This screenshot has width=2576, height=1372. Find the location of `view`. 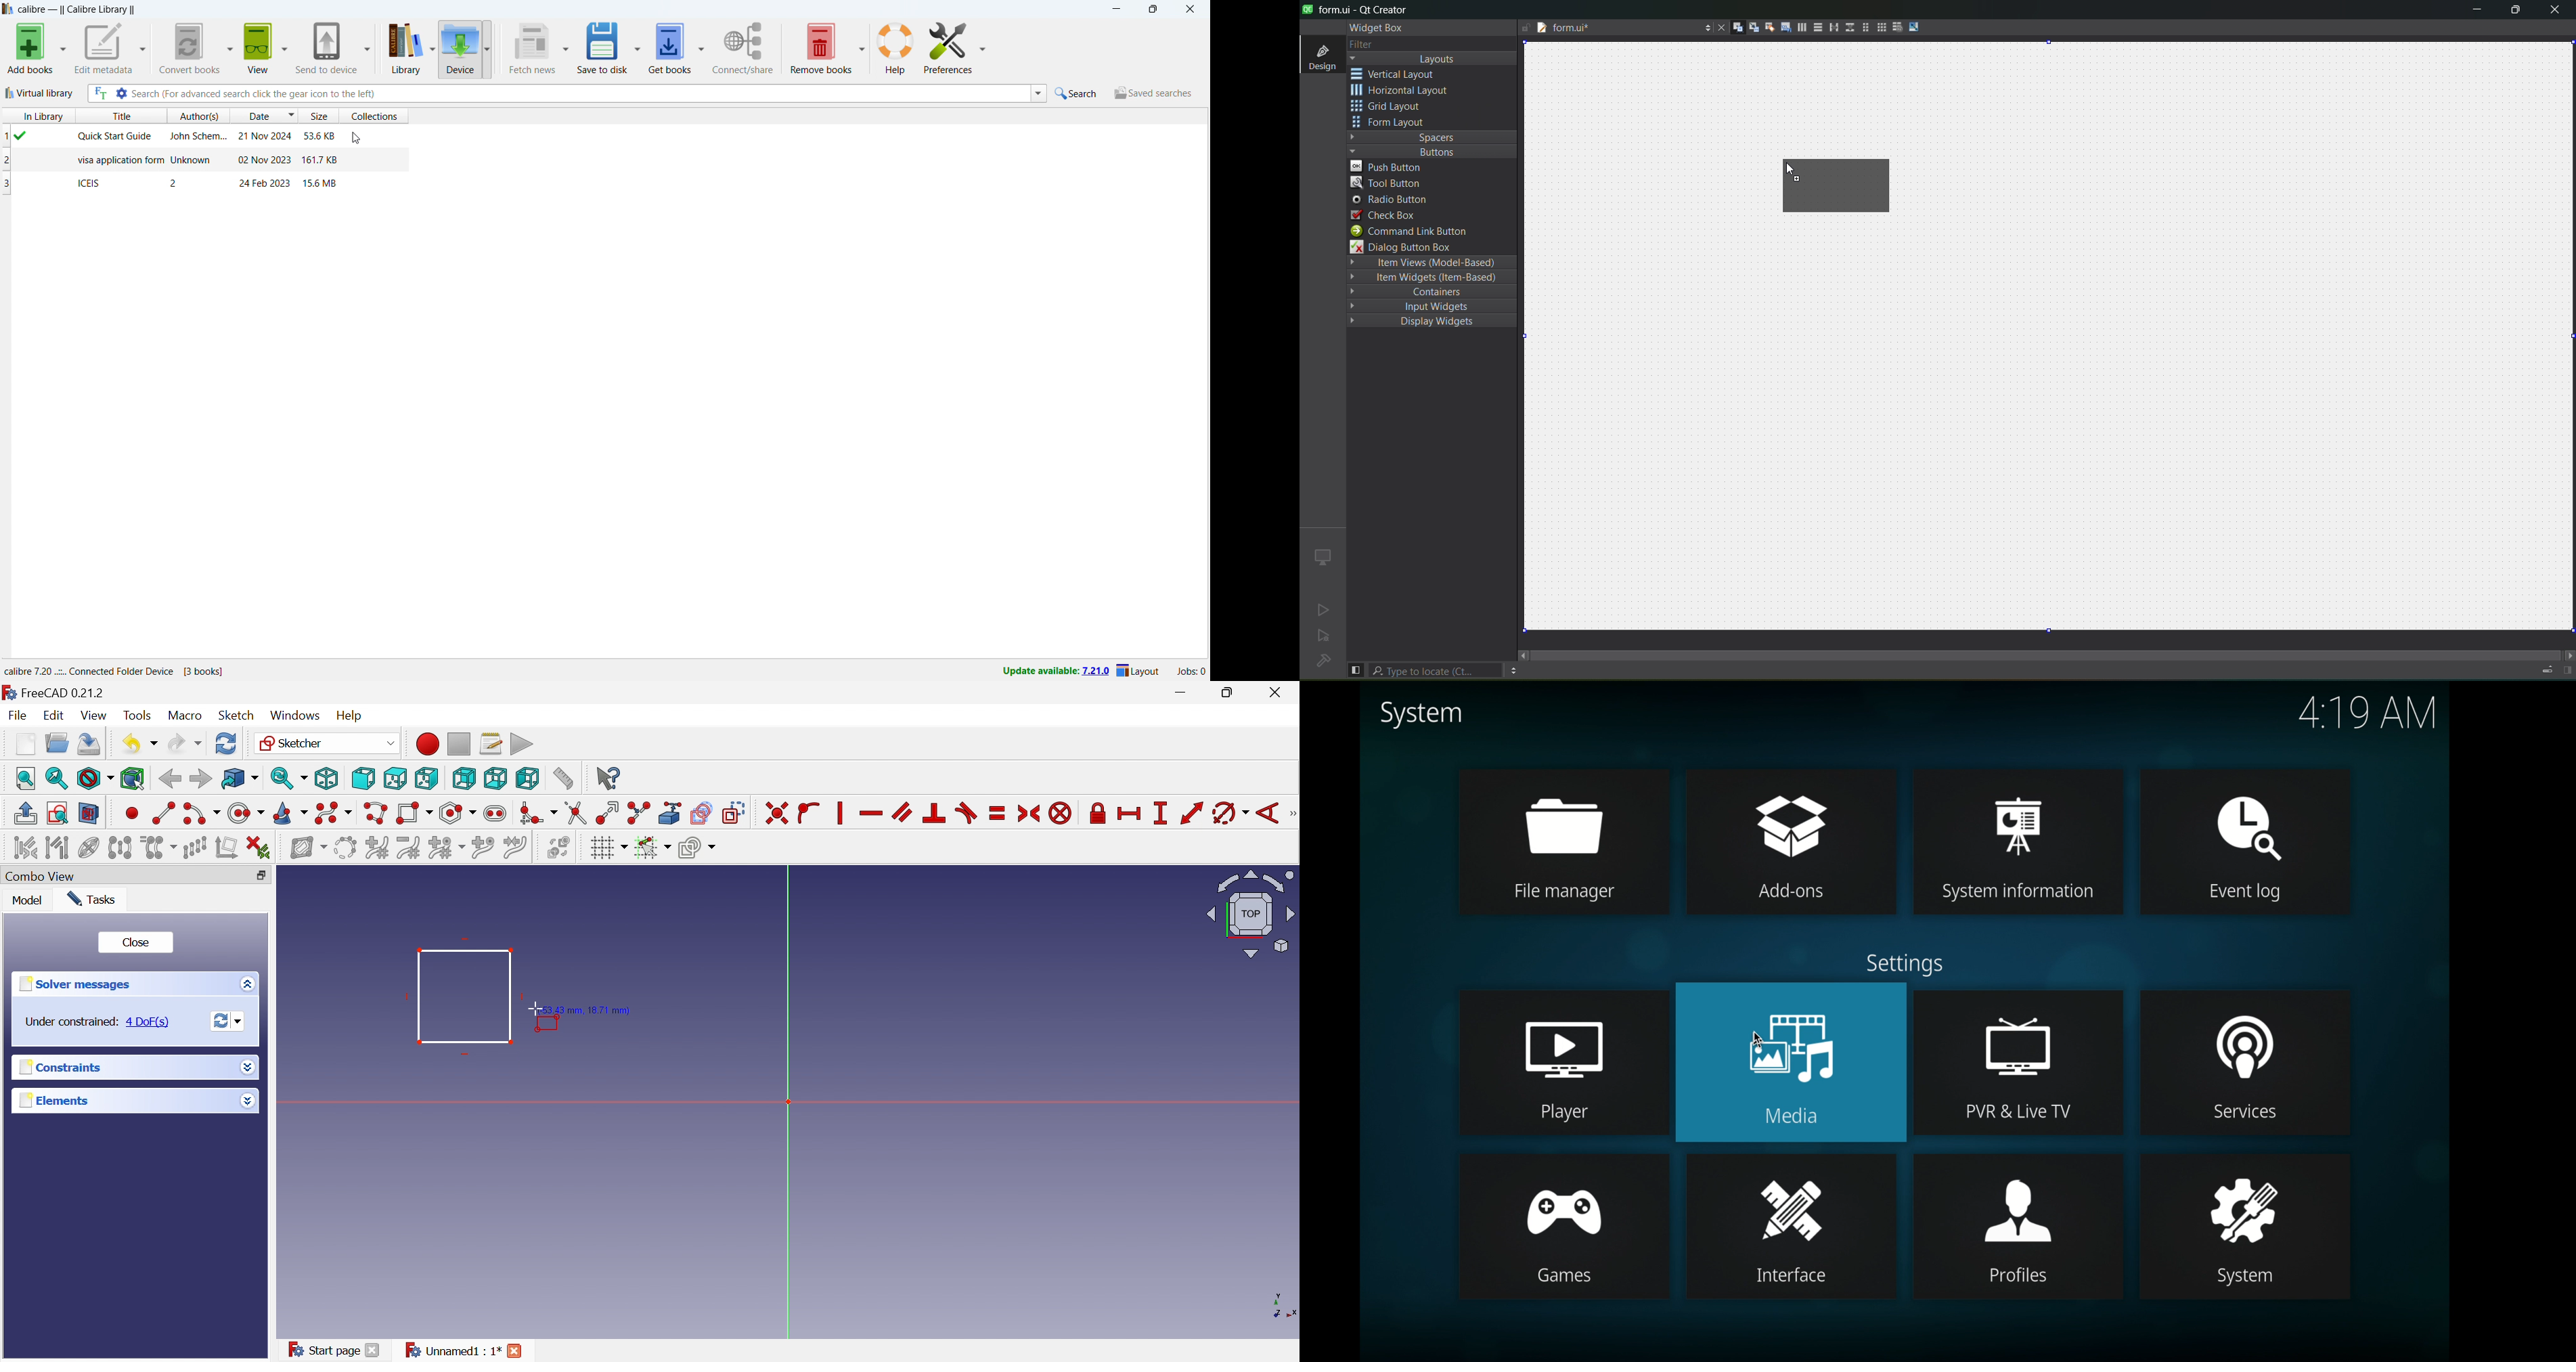

view is located at coordinates (257, 48).